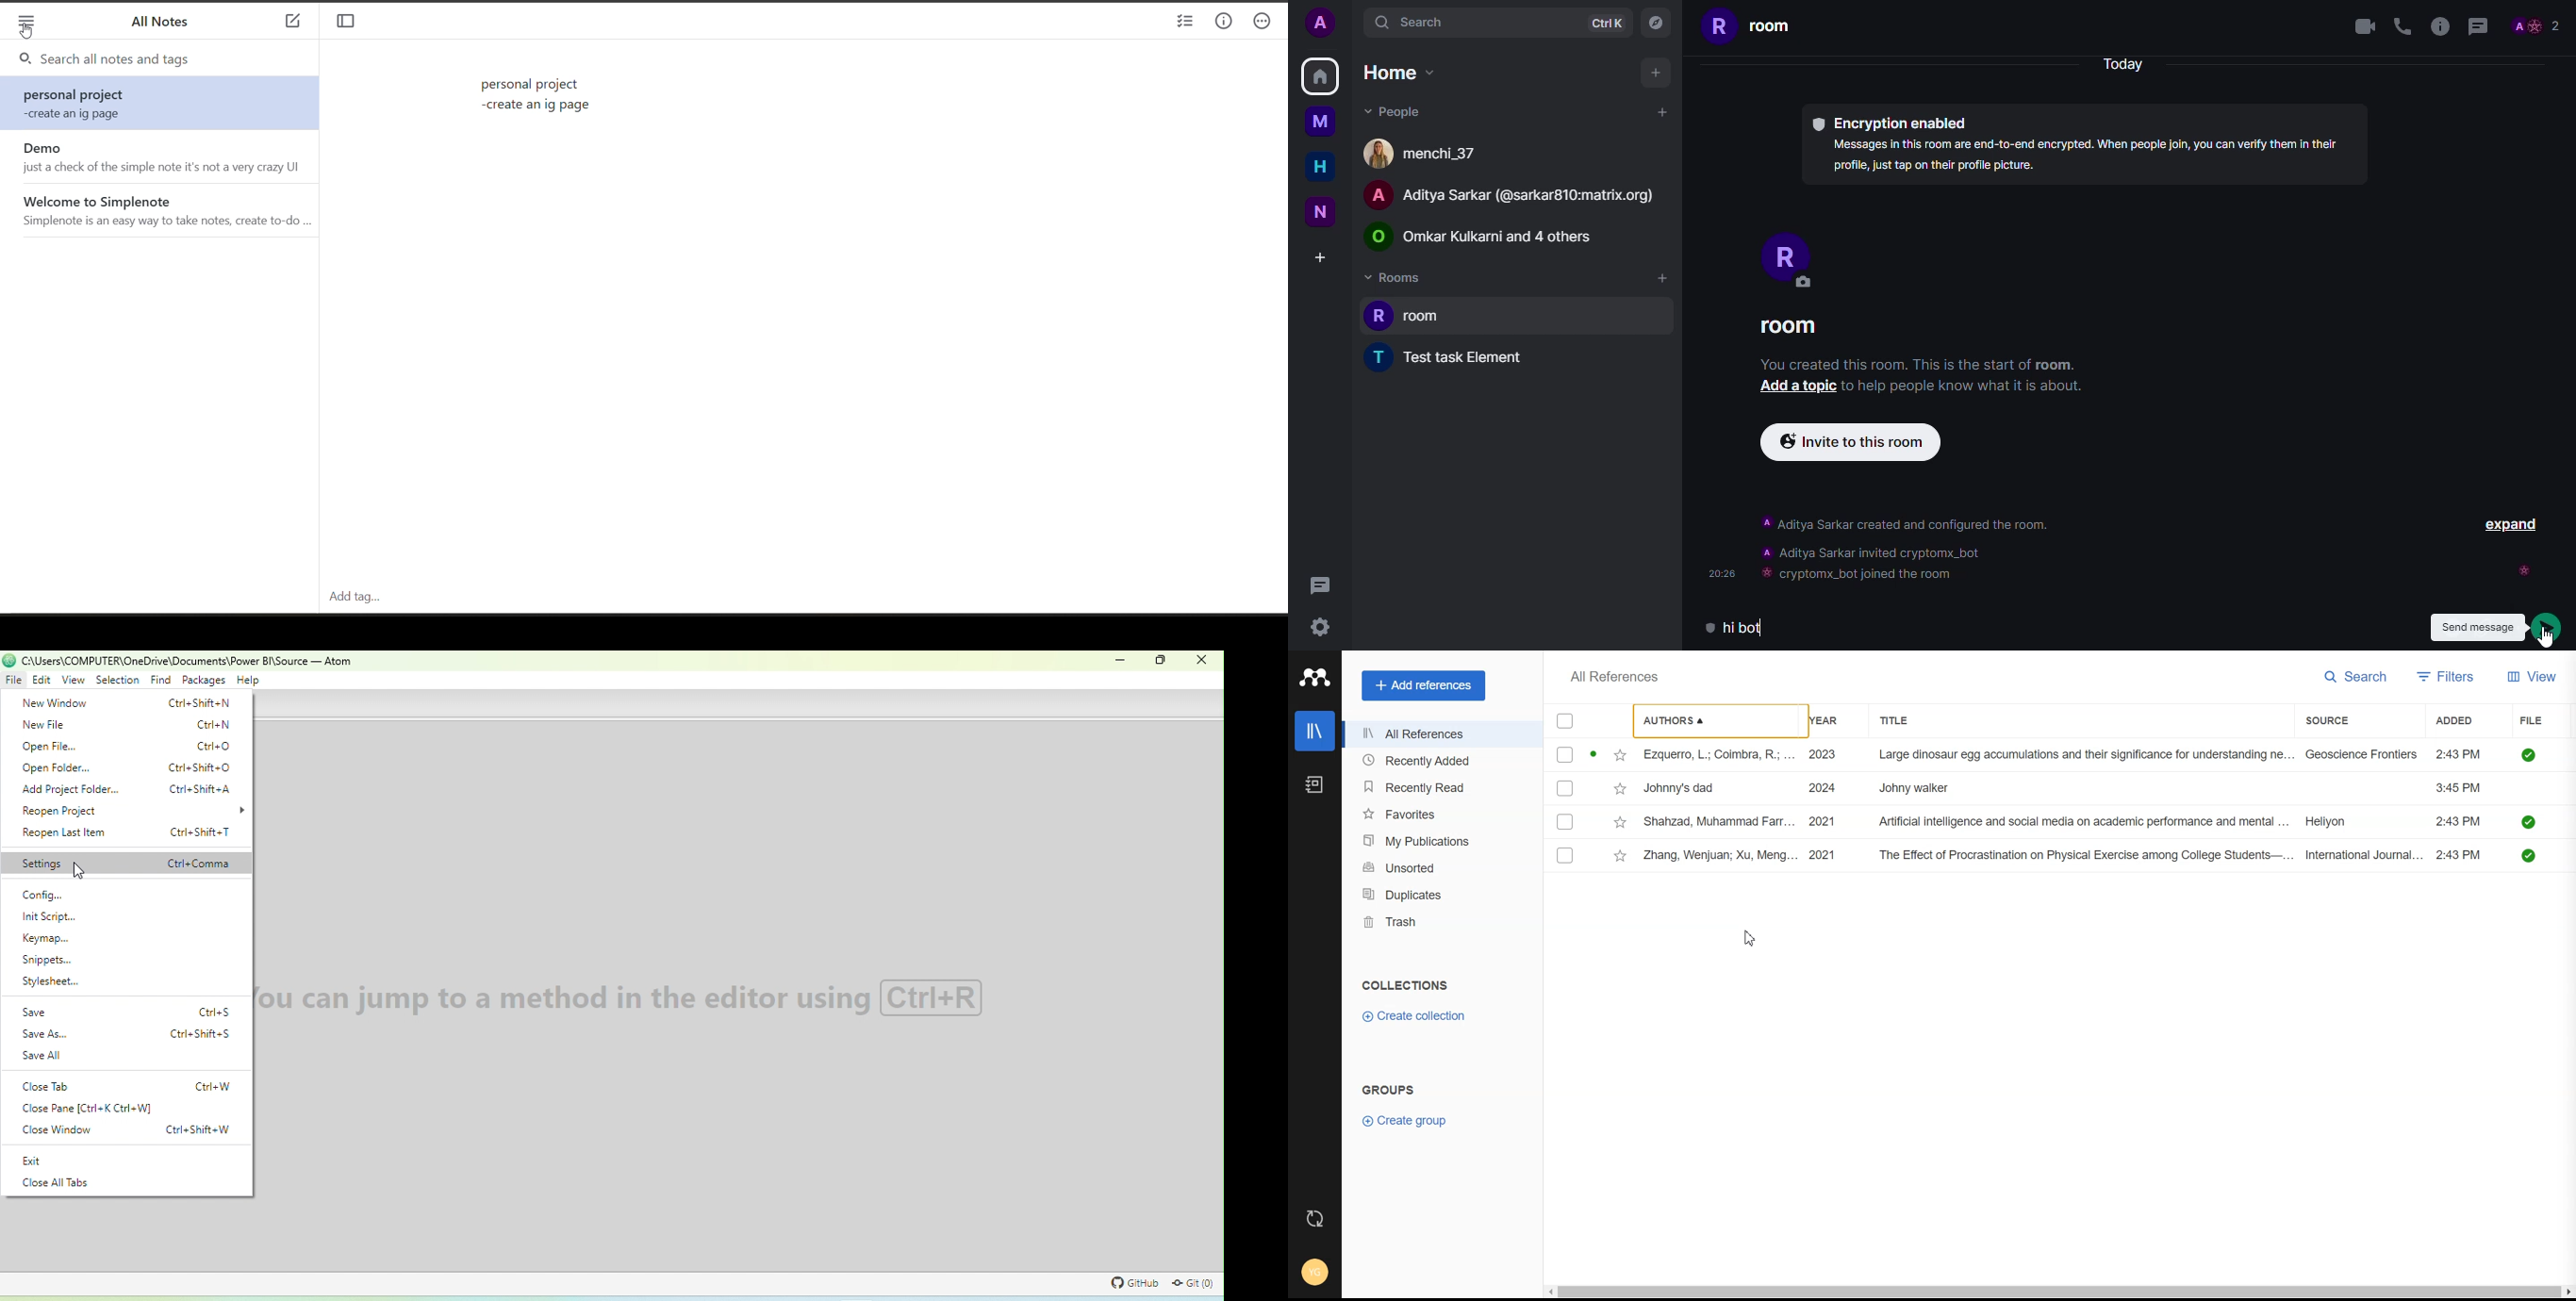 Image resolution: width=2576 pixels, height=1316 pixels. Describe the element at coordinates (129, 789) in the screenshot. I see `add project folder` at that location.